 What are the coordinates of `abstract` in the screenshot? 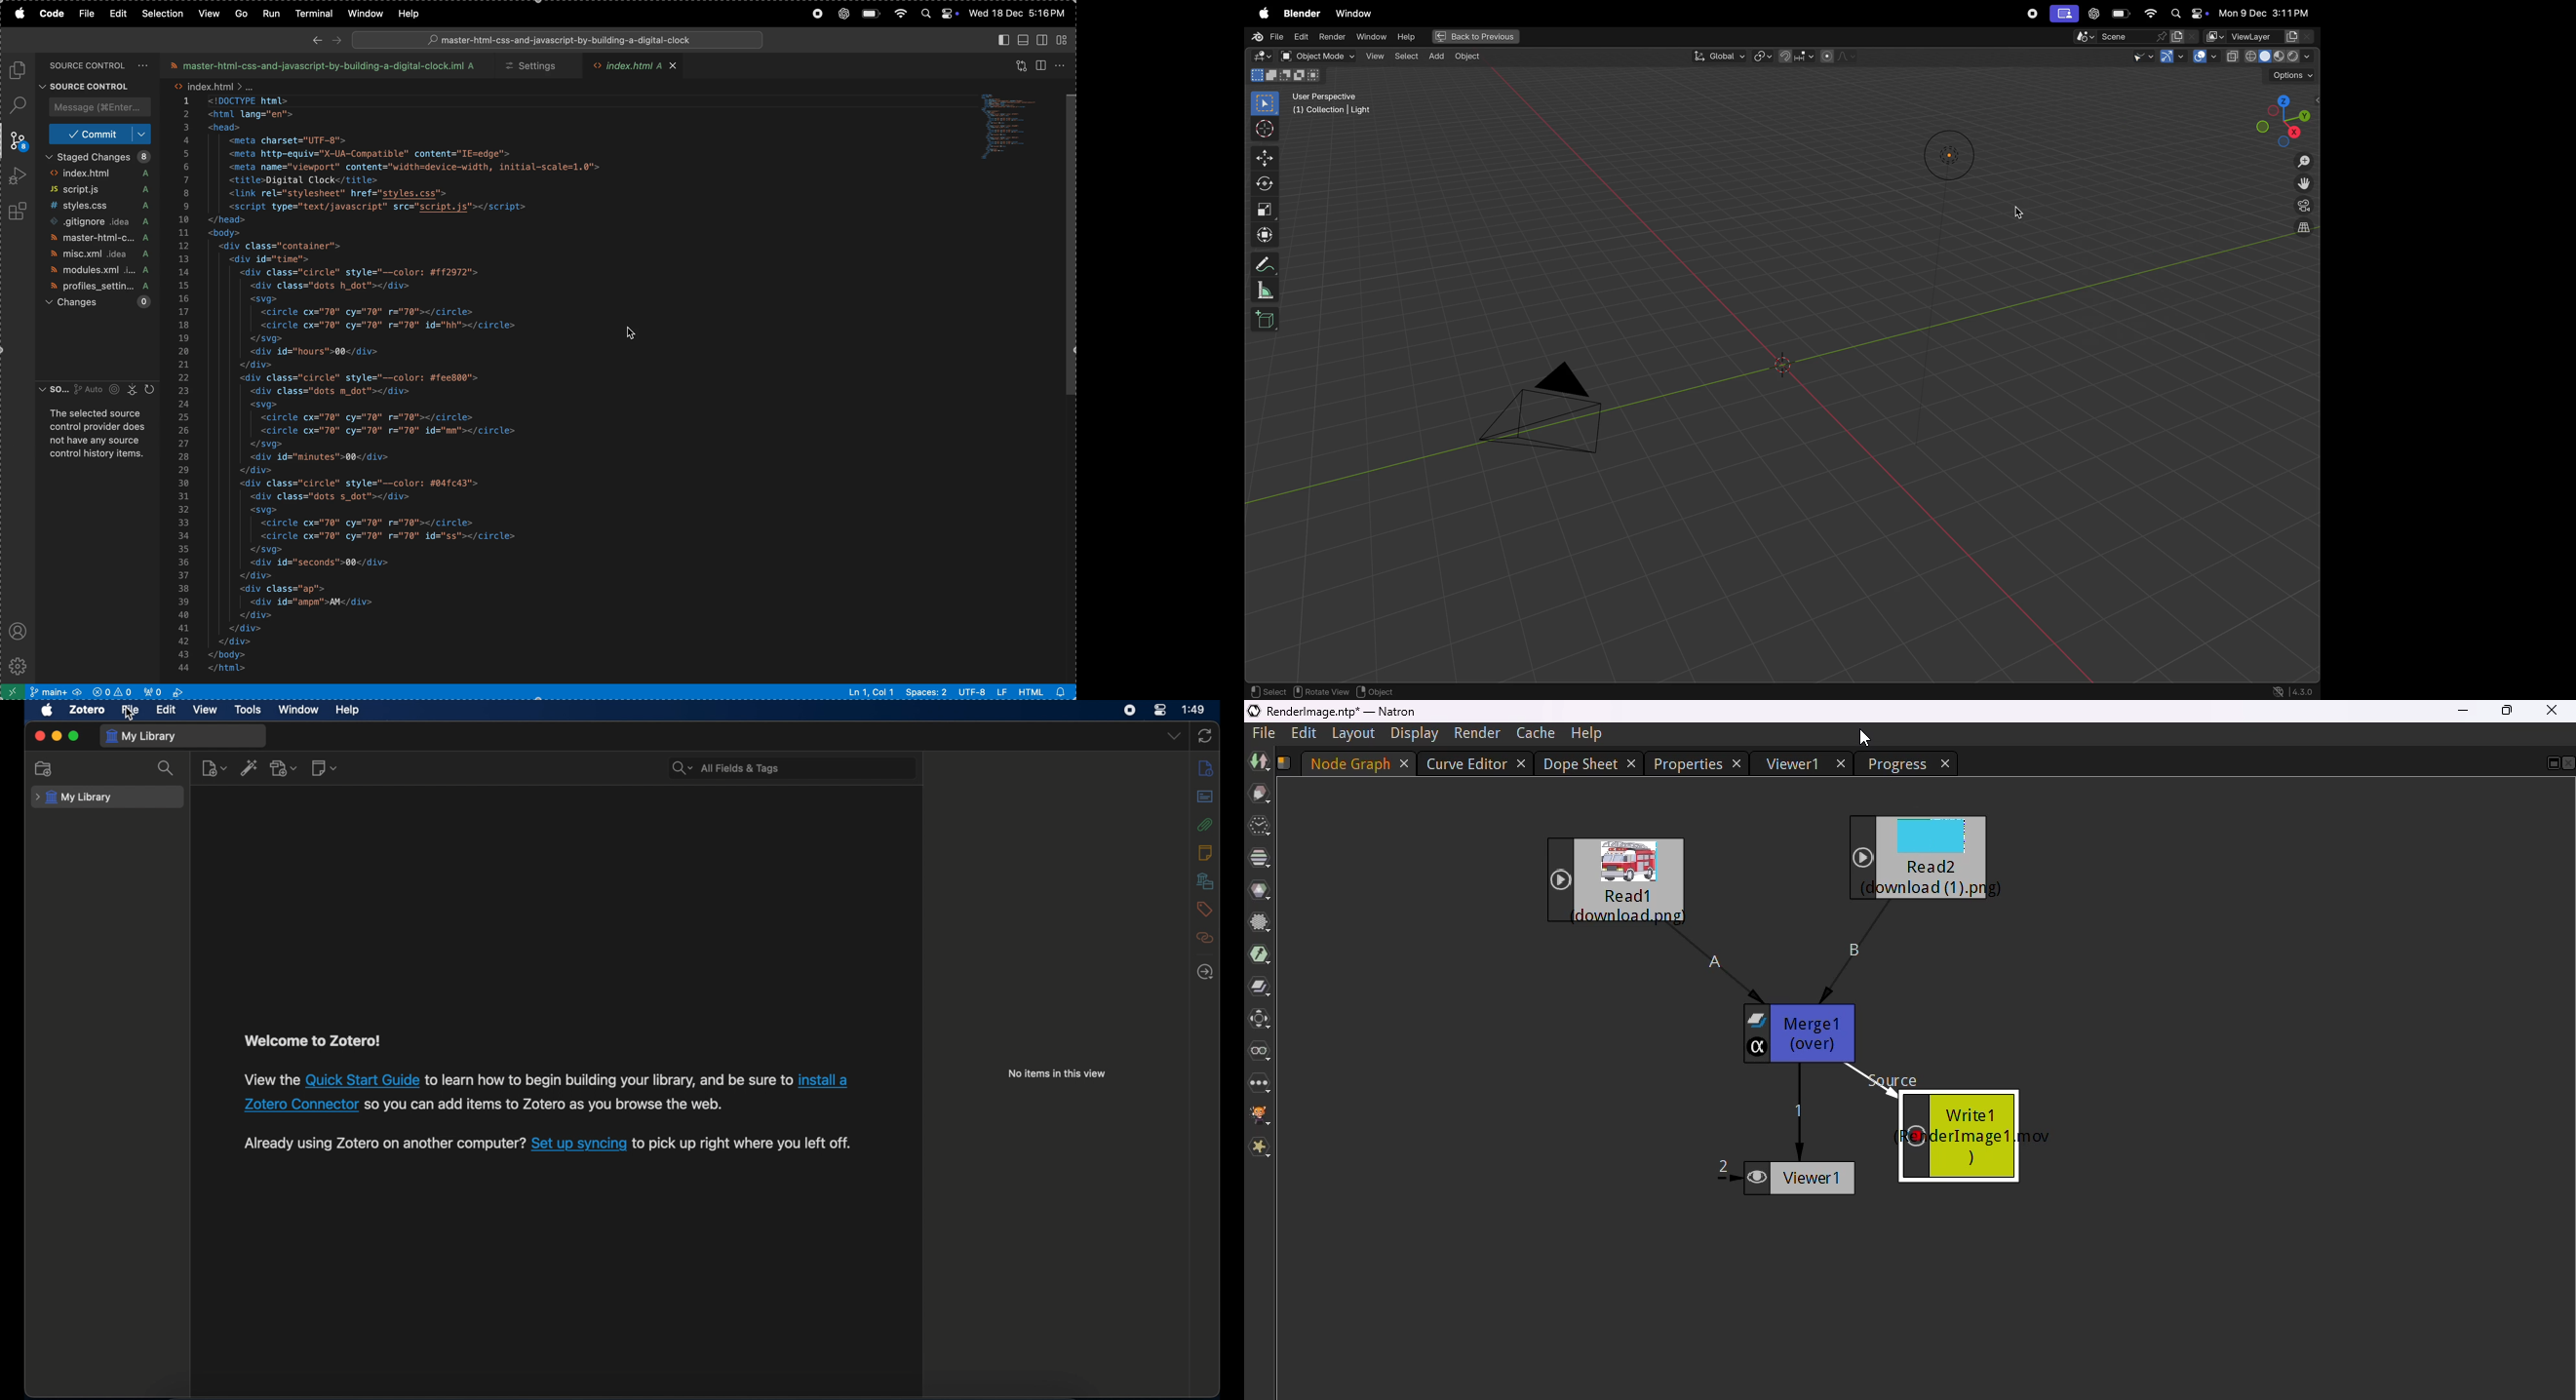 It's located at (1206, 797).